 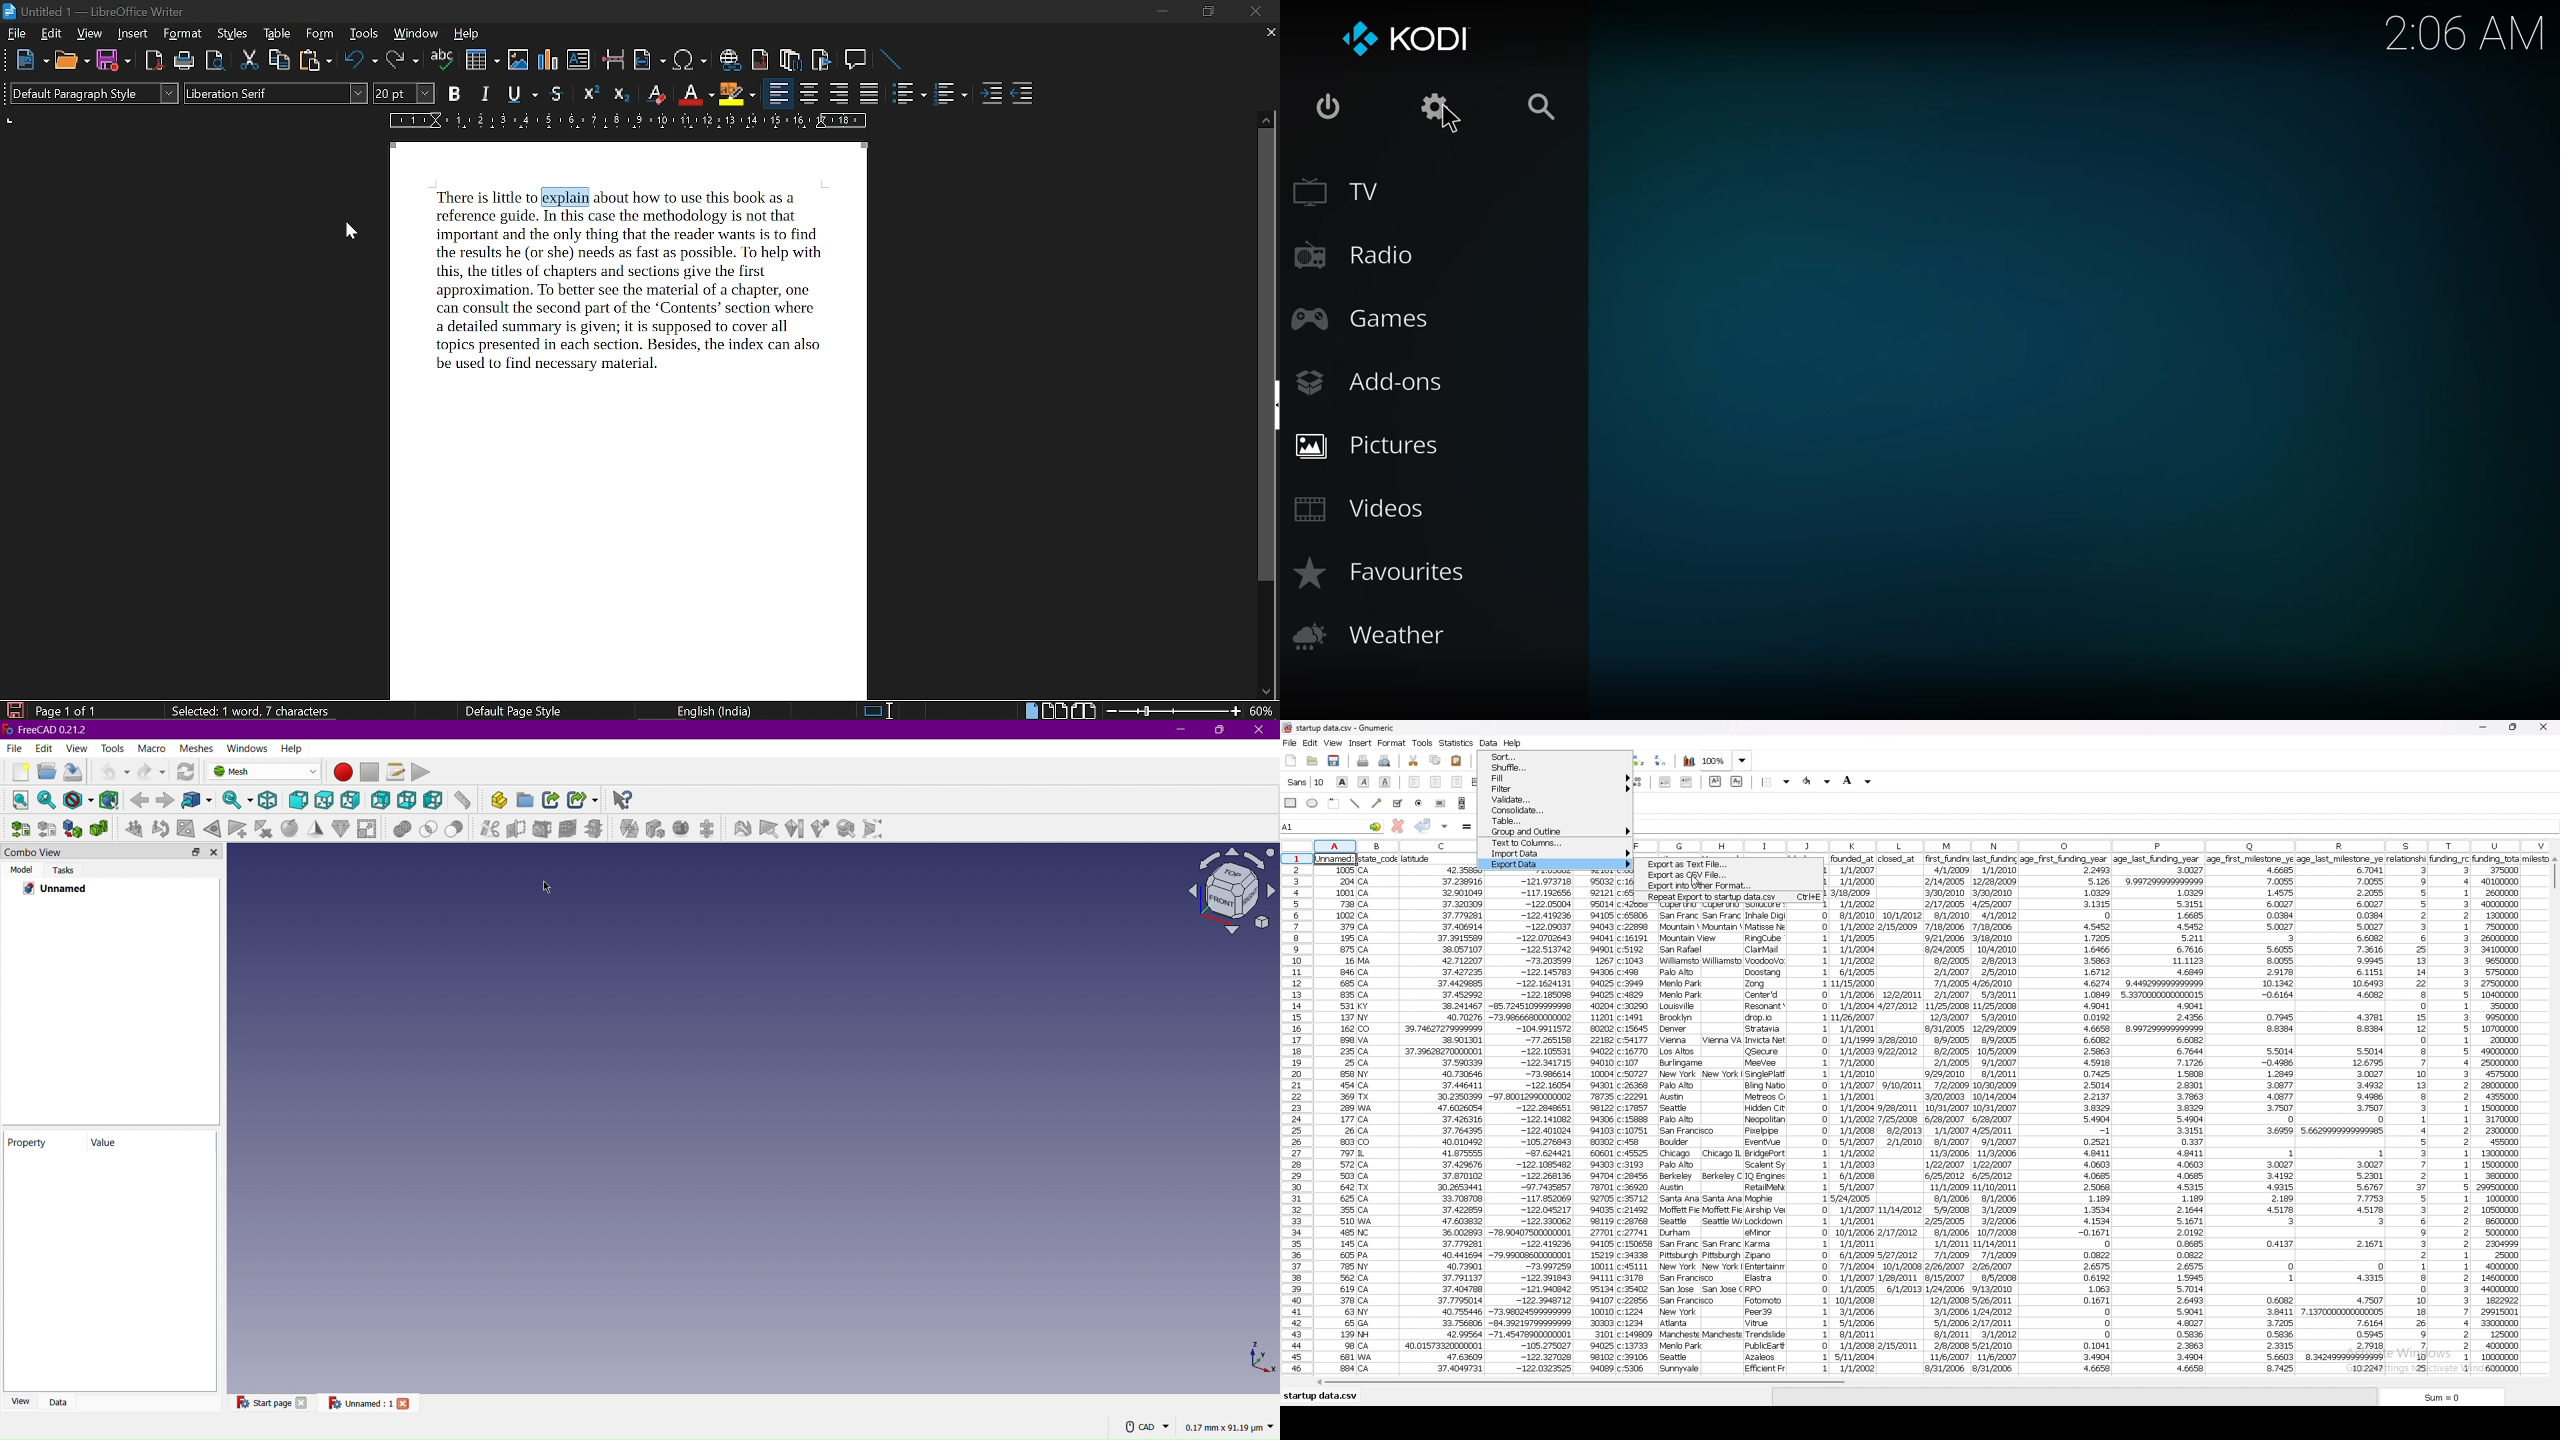 I want to click on Record Macro, so click(x=344, y=773).